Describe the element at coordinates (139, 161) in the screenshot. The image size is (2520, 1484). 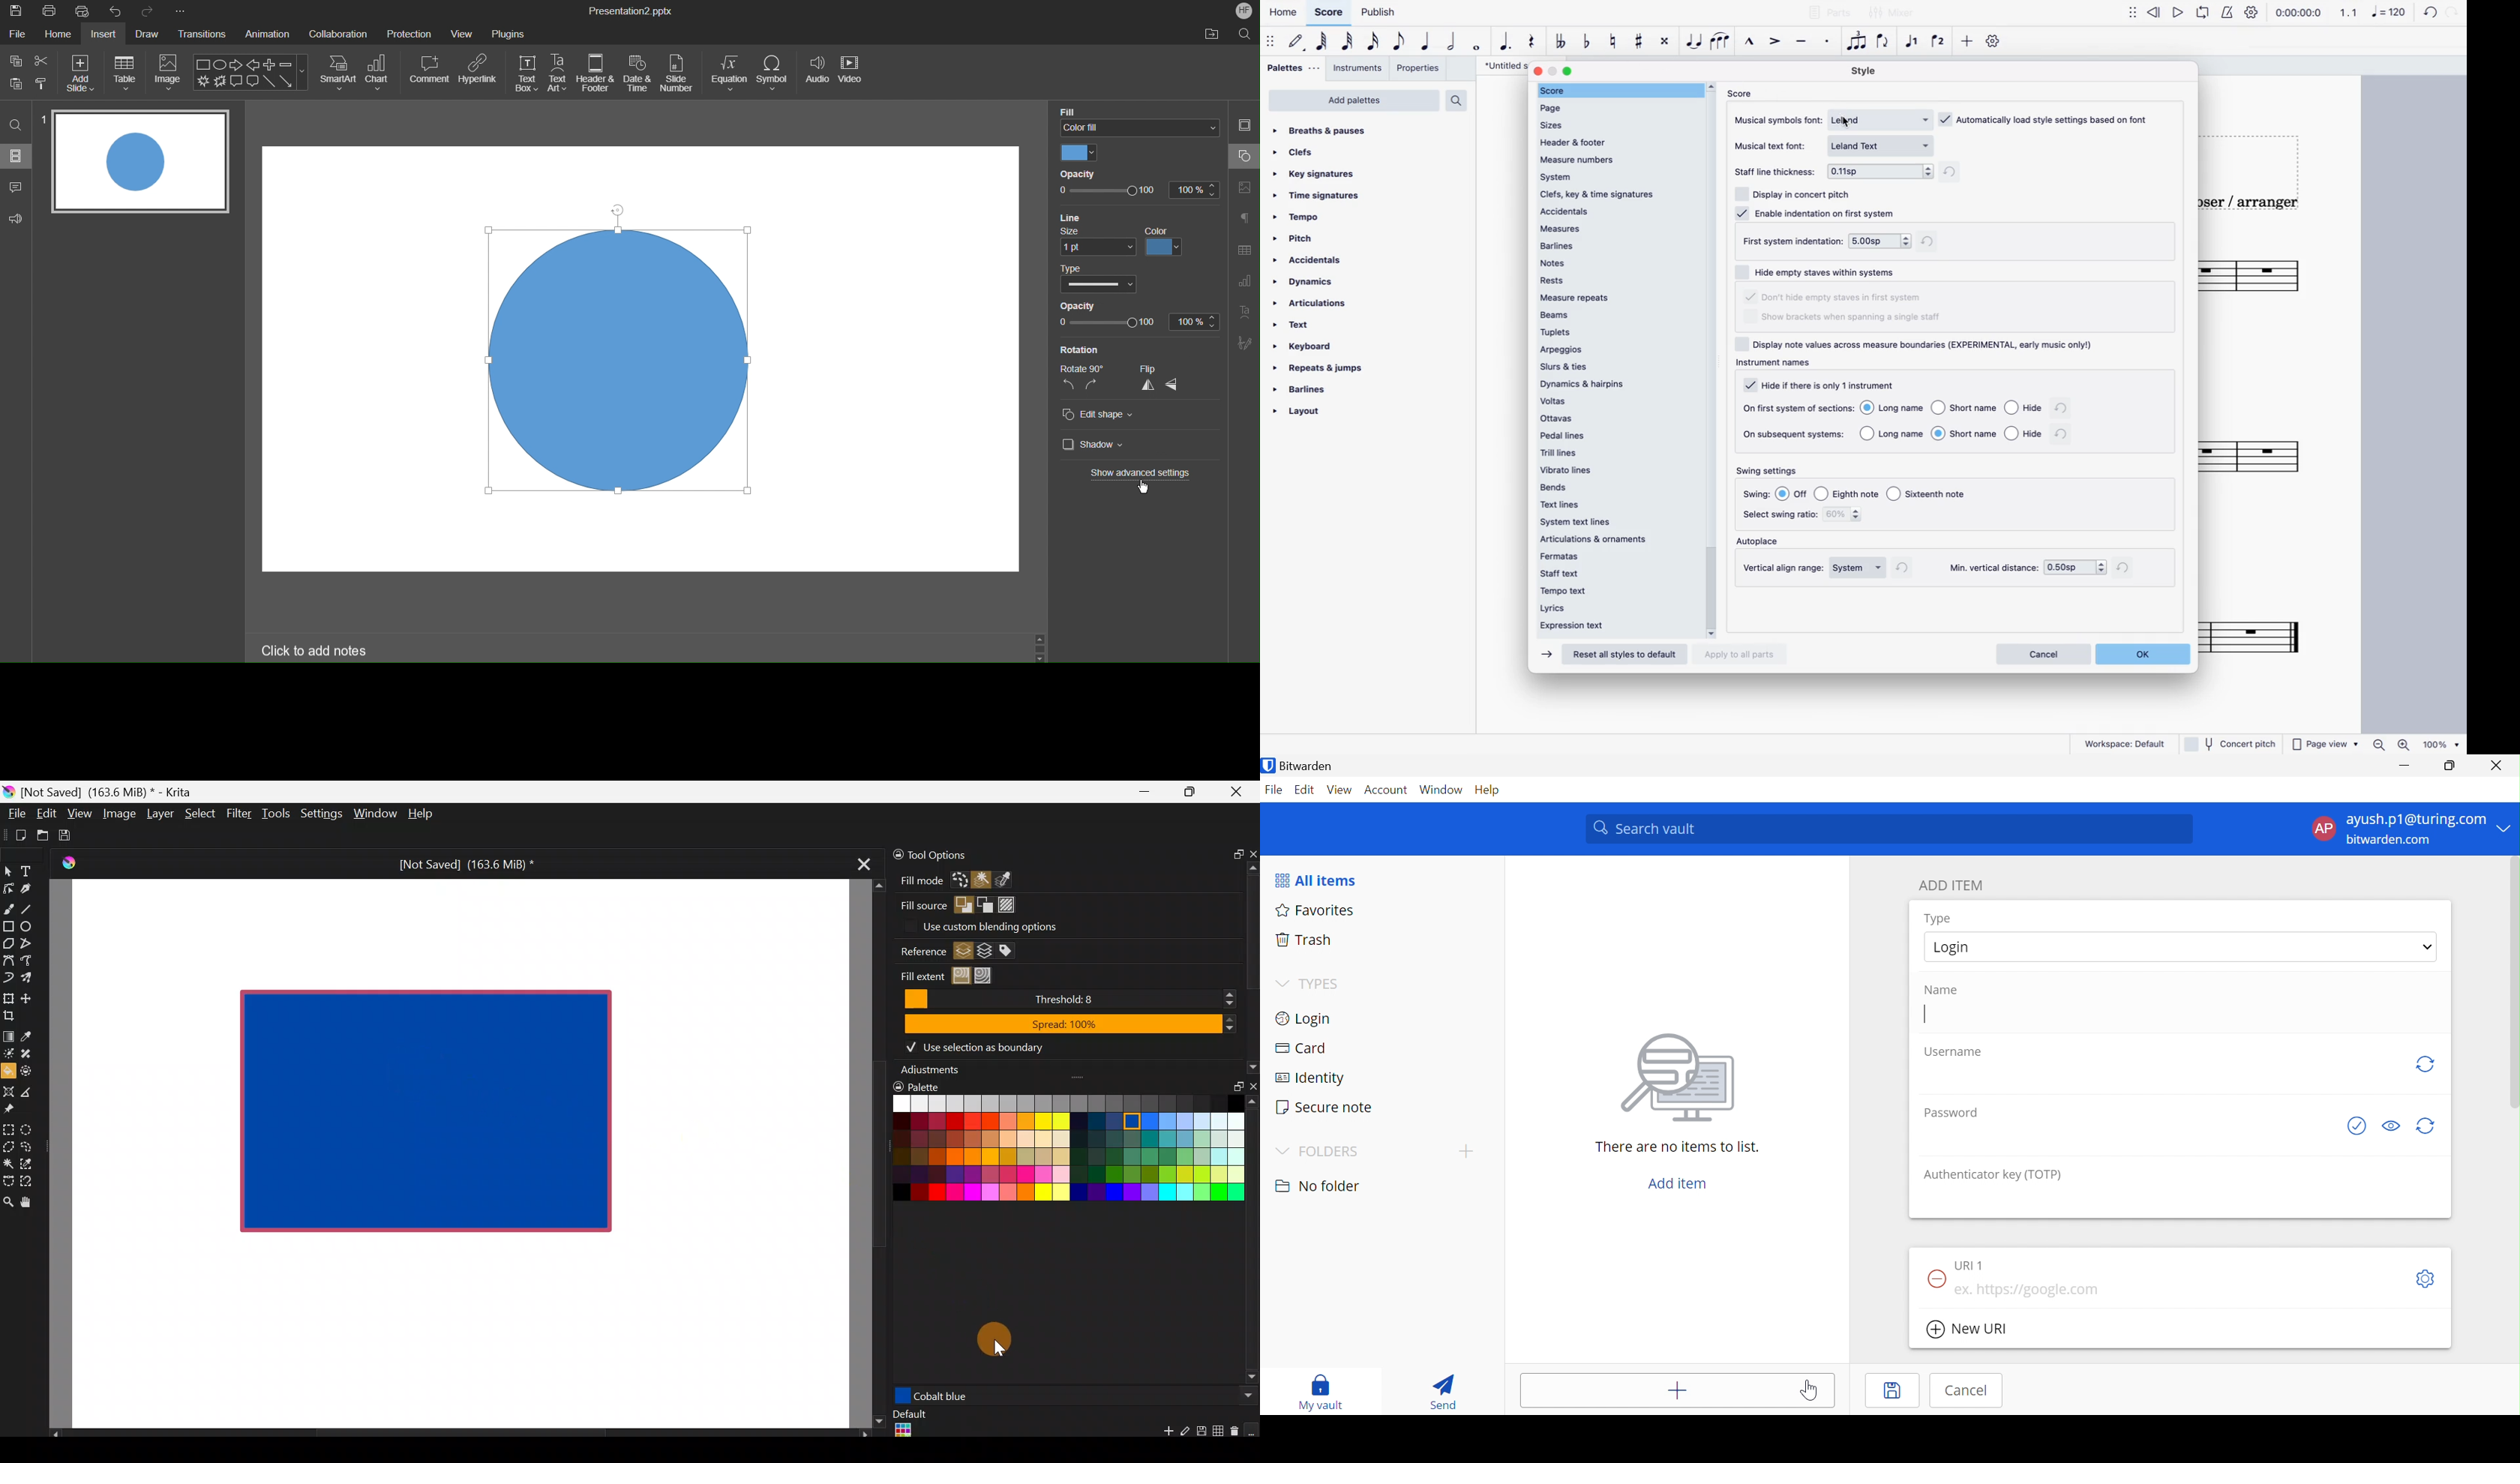
I see `Slide 1` at that location.